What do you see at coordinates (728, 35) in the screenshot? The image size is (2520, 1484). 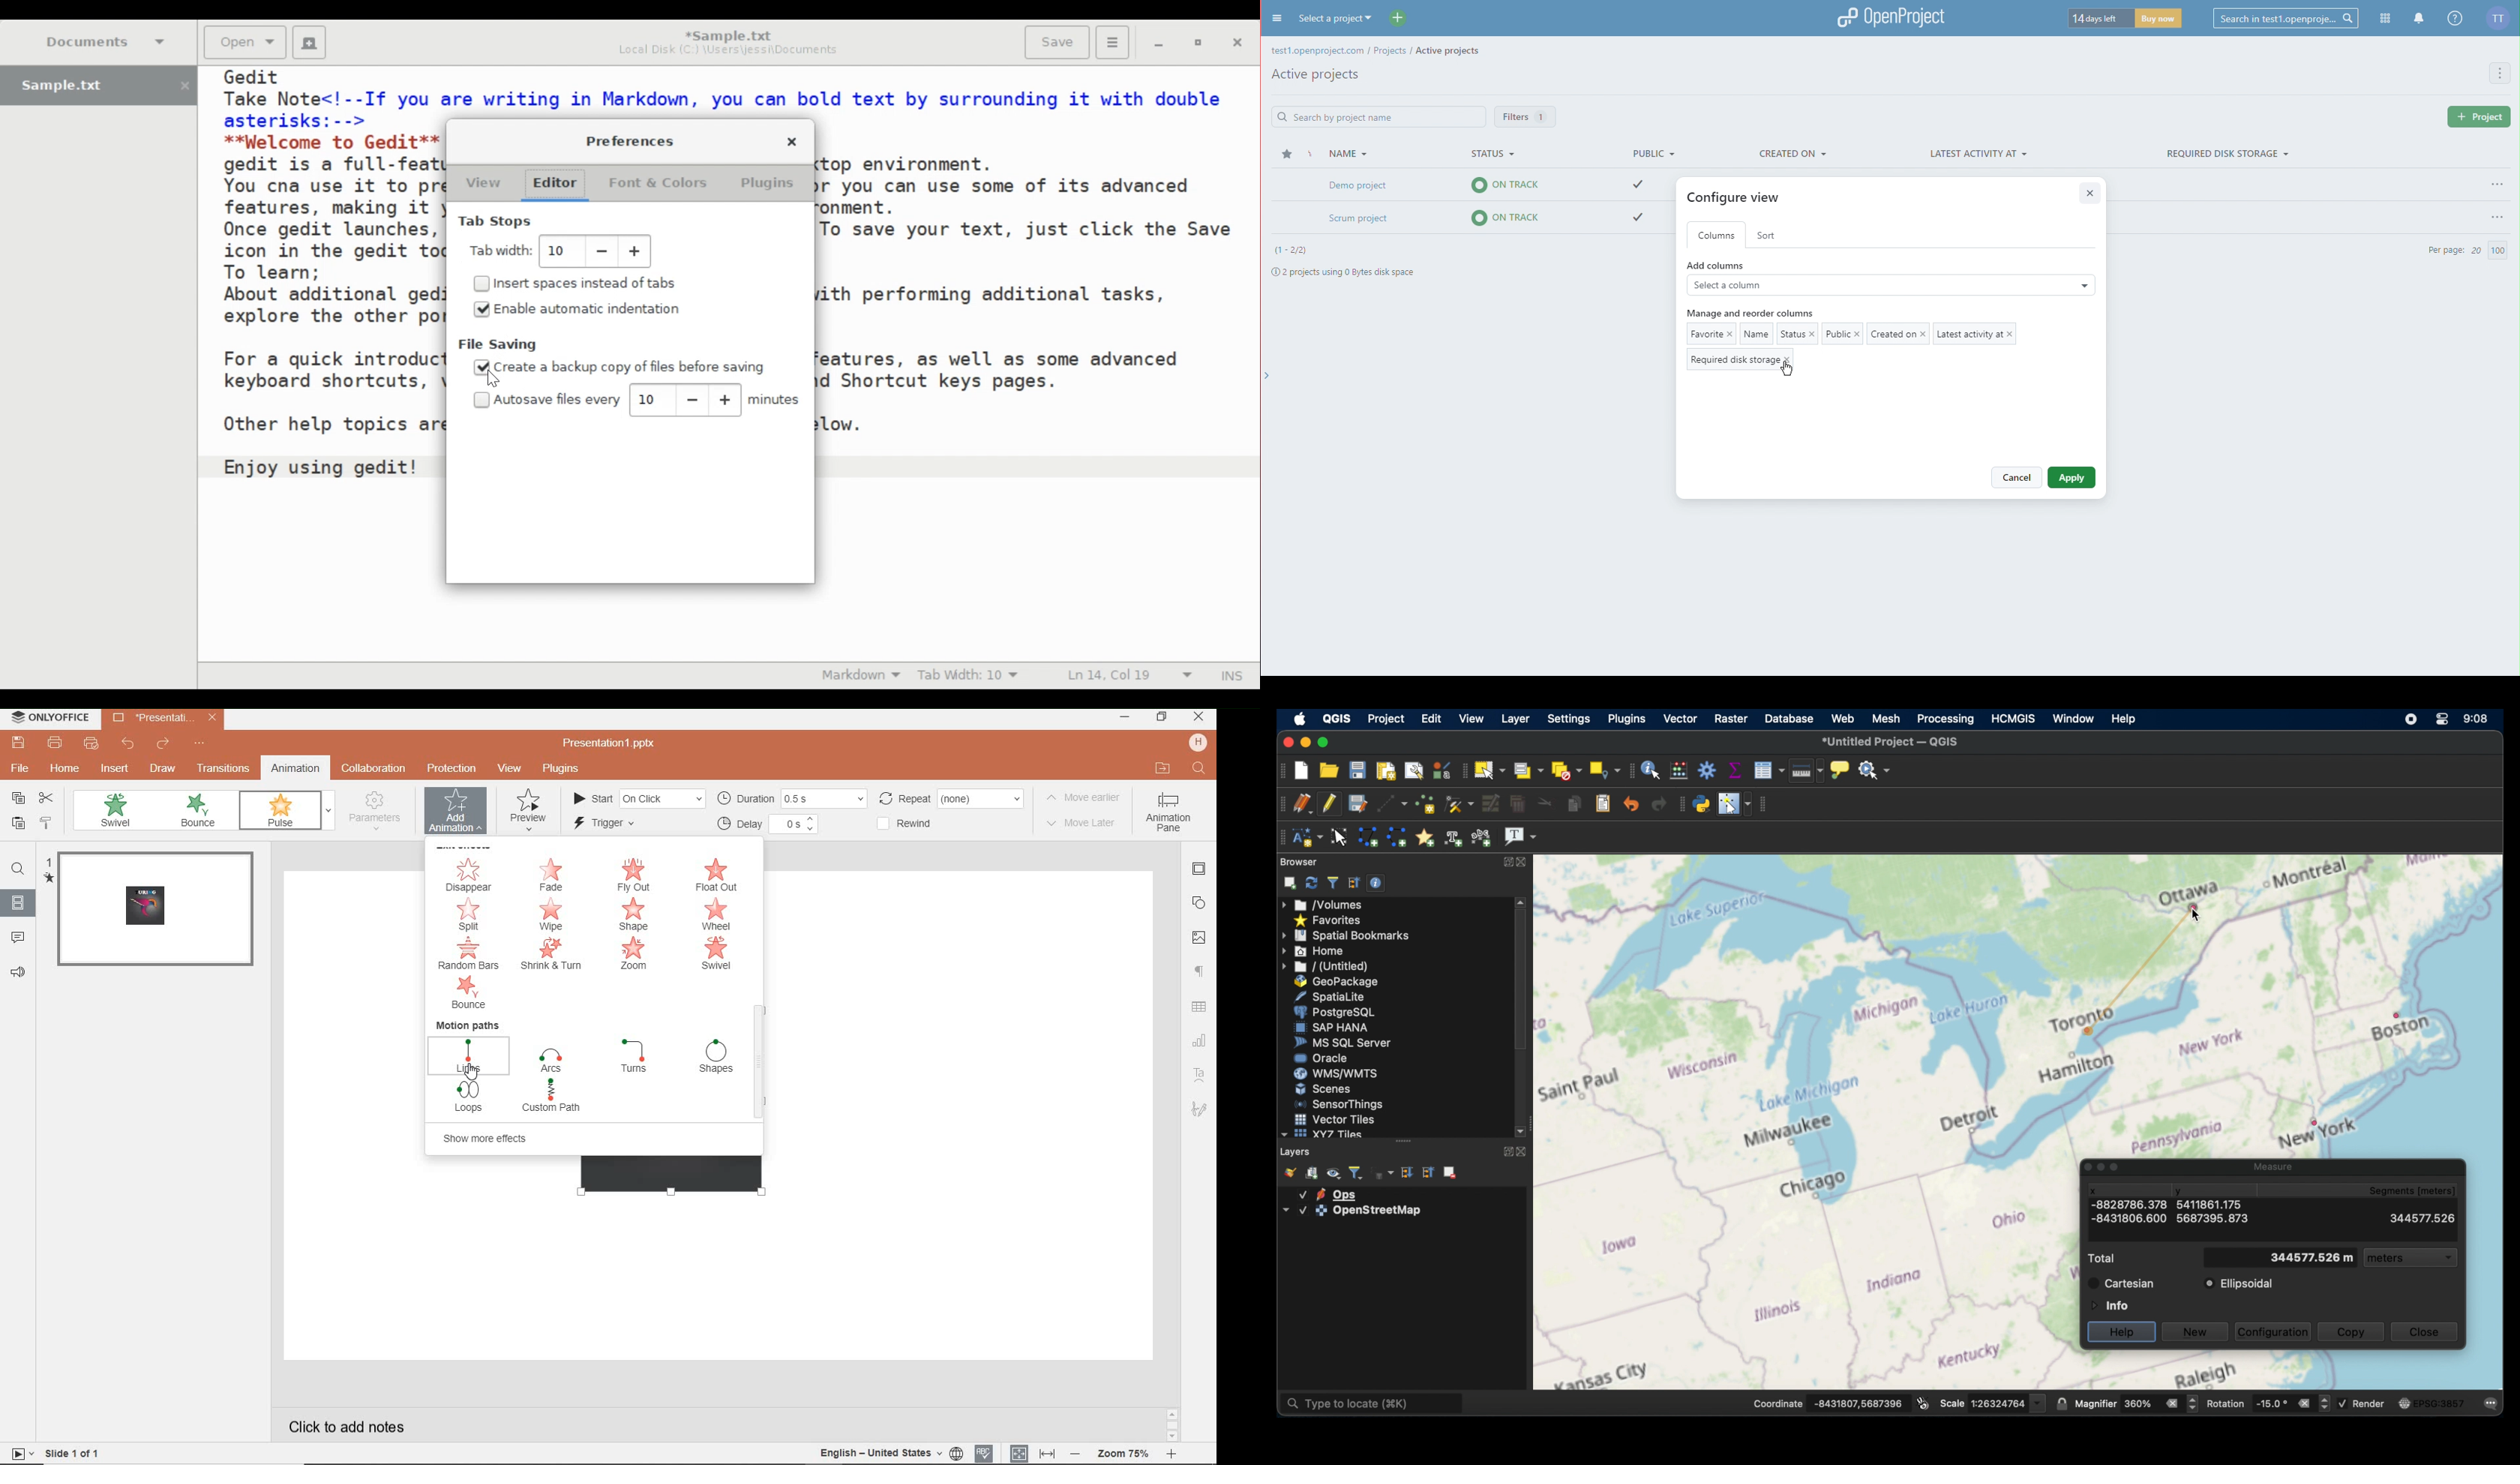 I see `*Sample.txt` at bounding box center [728, 35].